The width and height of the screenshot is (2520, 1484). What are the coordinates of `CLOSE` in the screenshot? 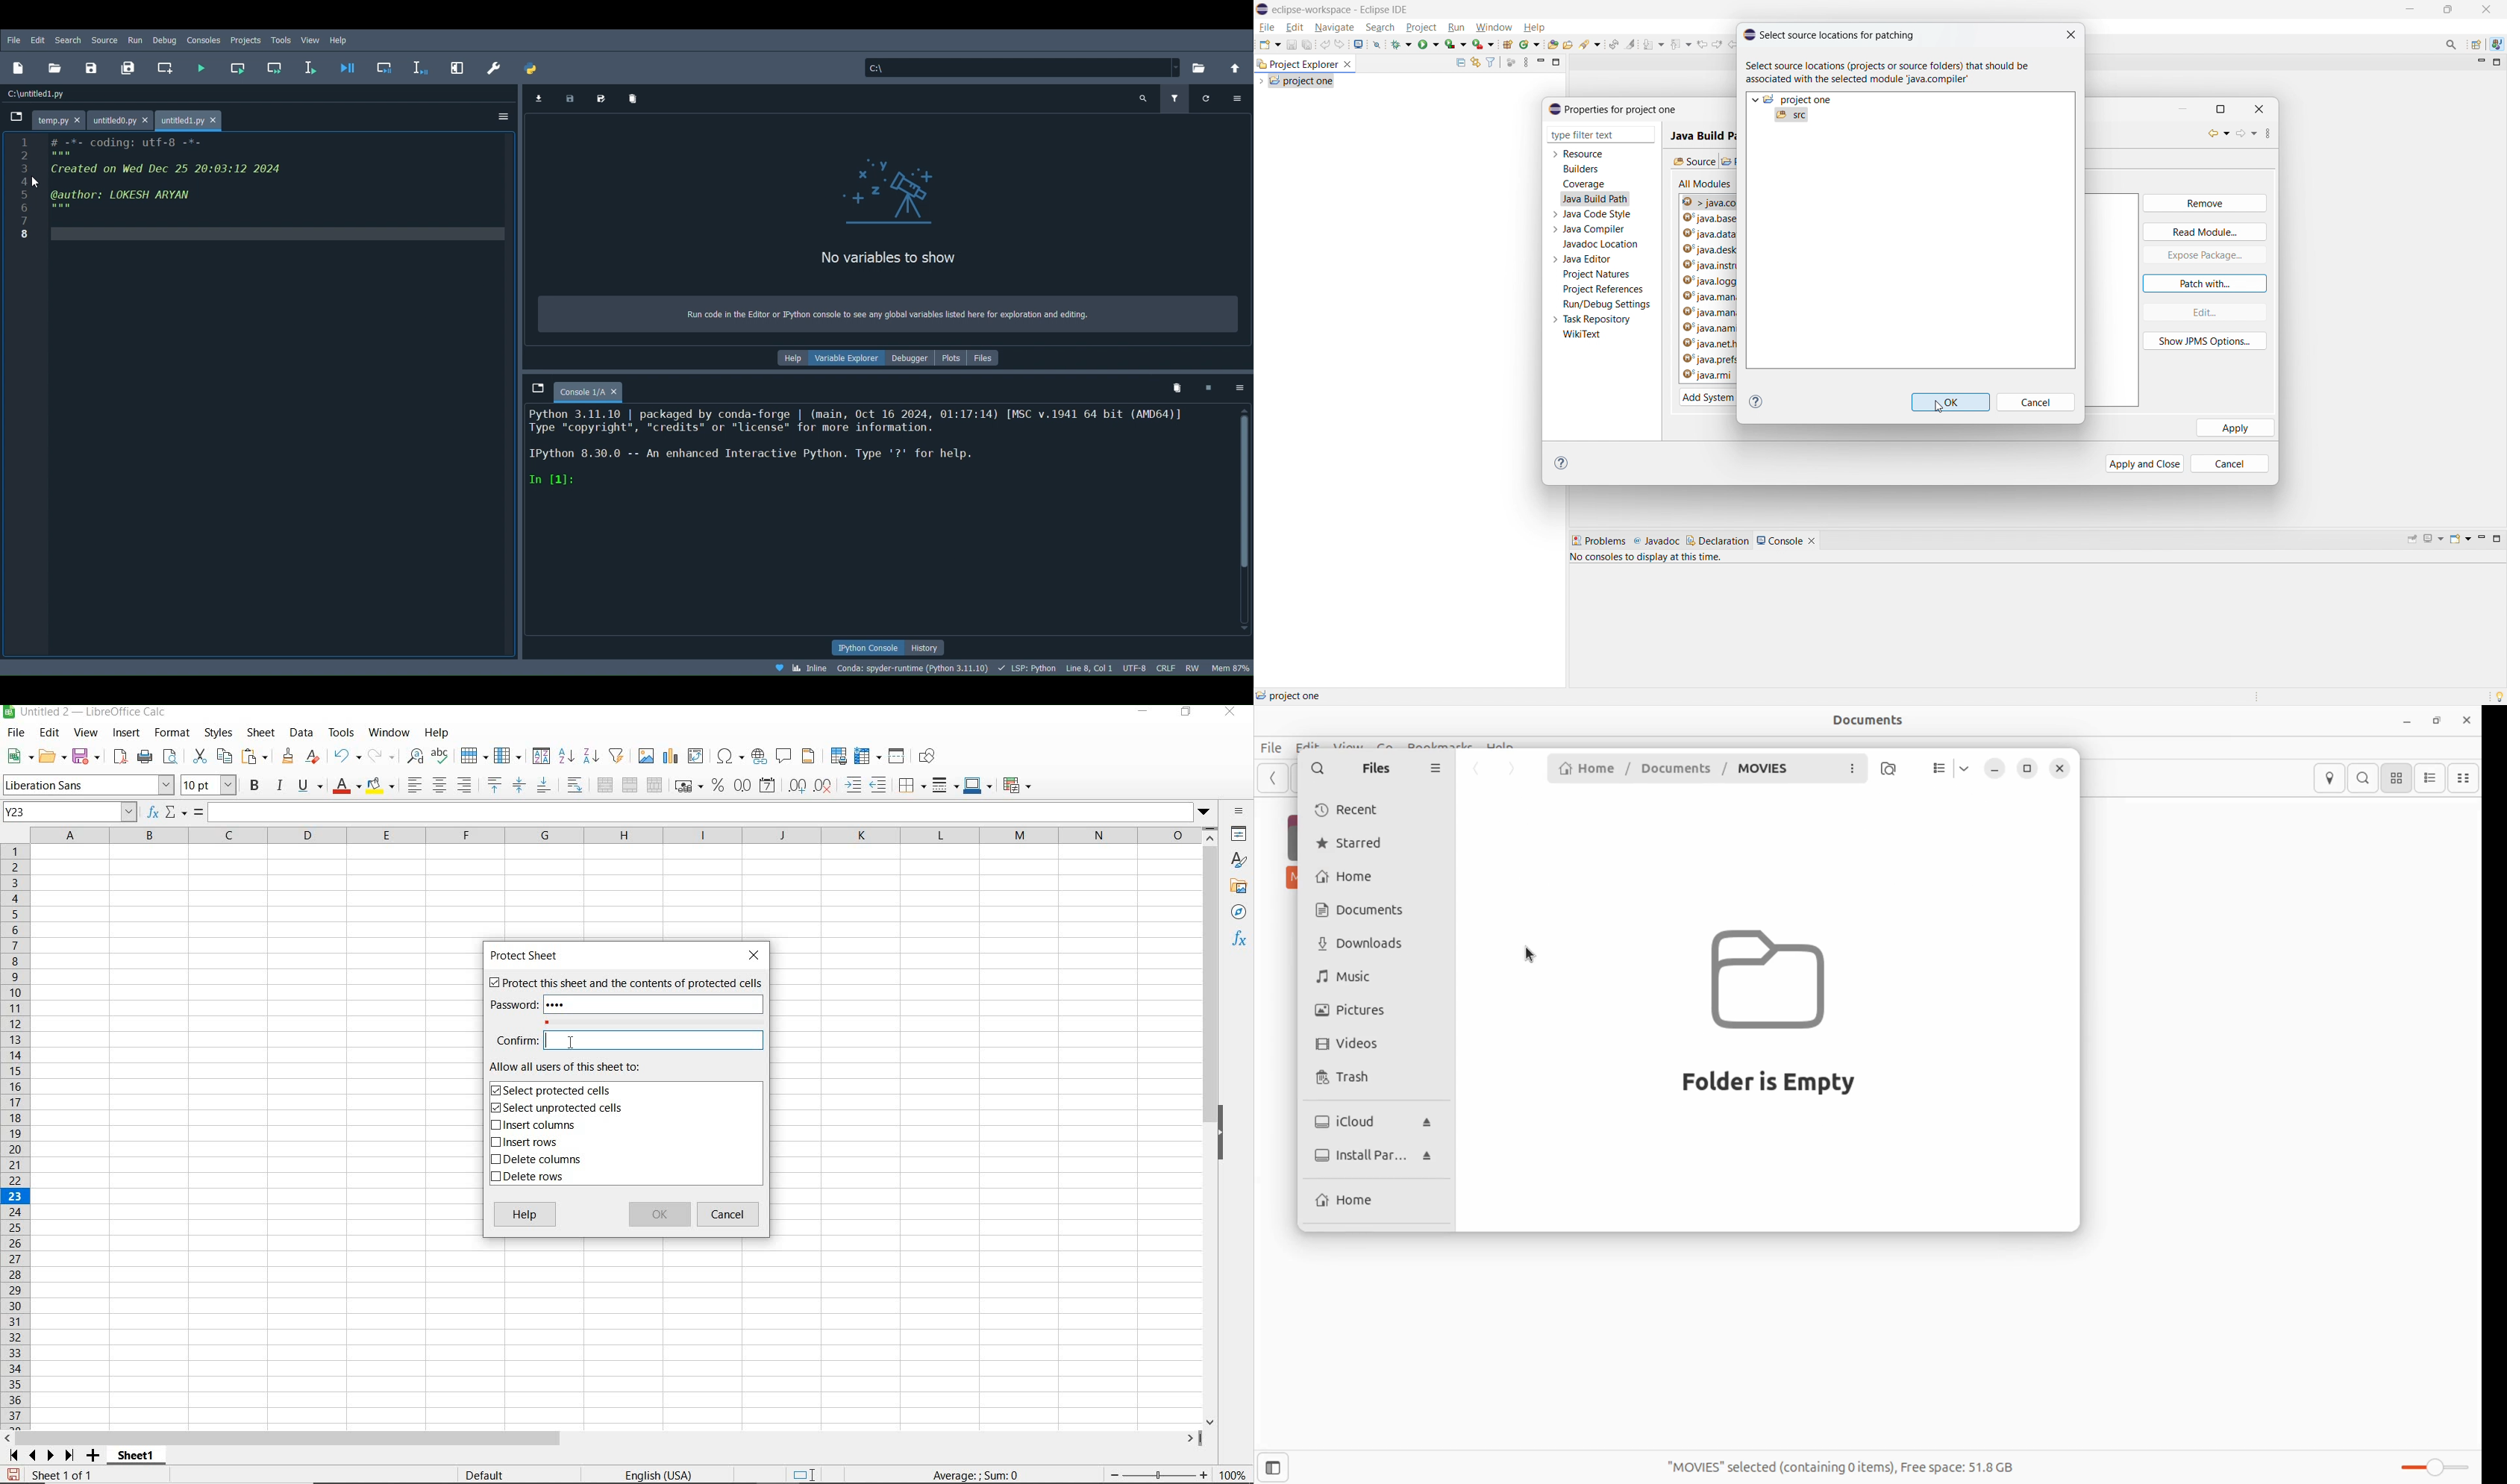 It's located at (757, 955).